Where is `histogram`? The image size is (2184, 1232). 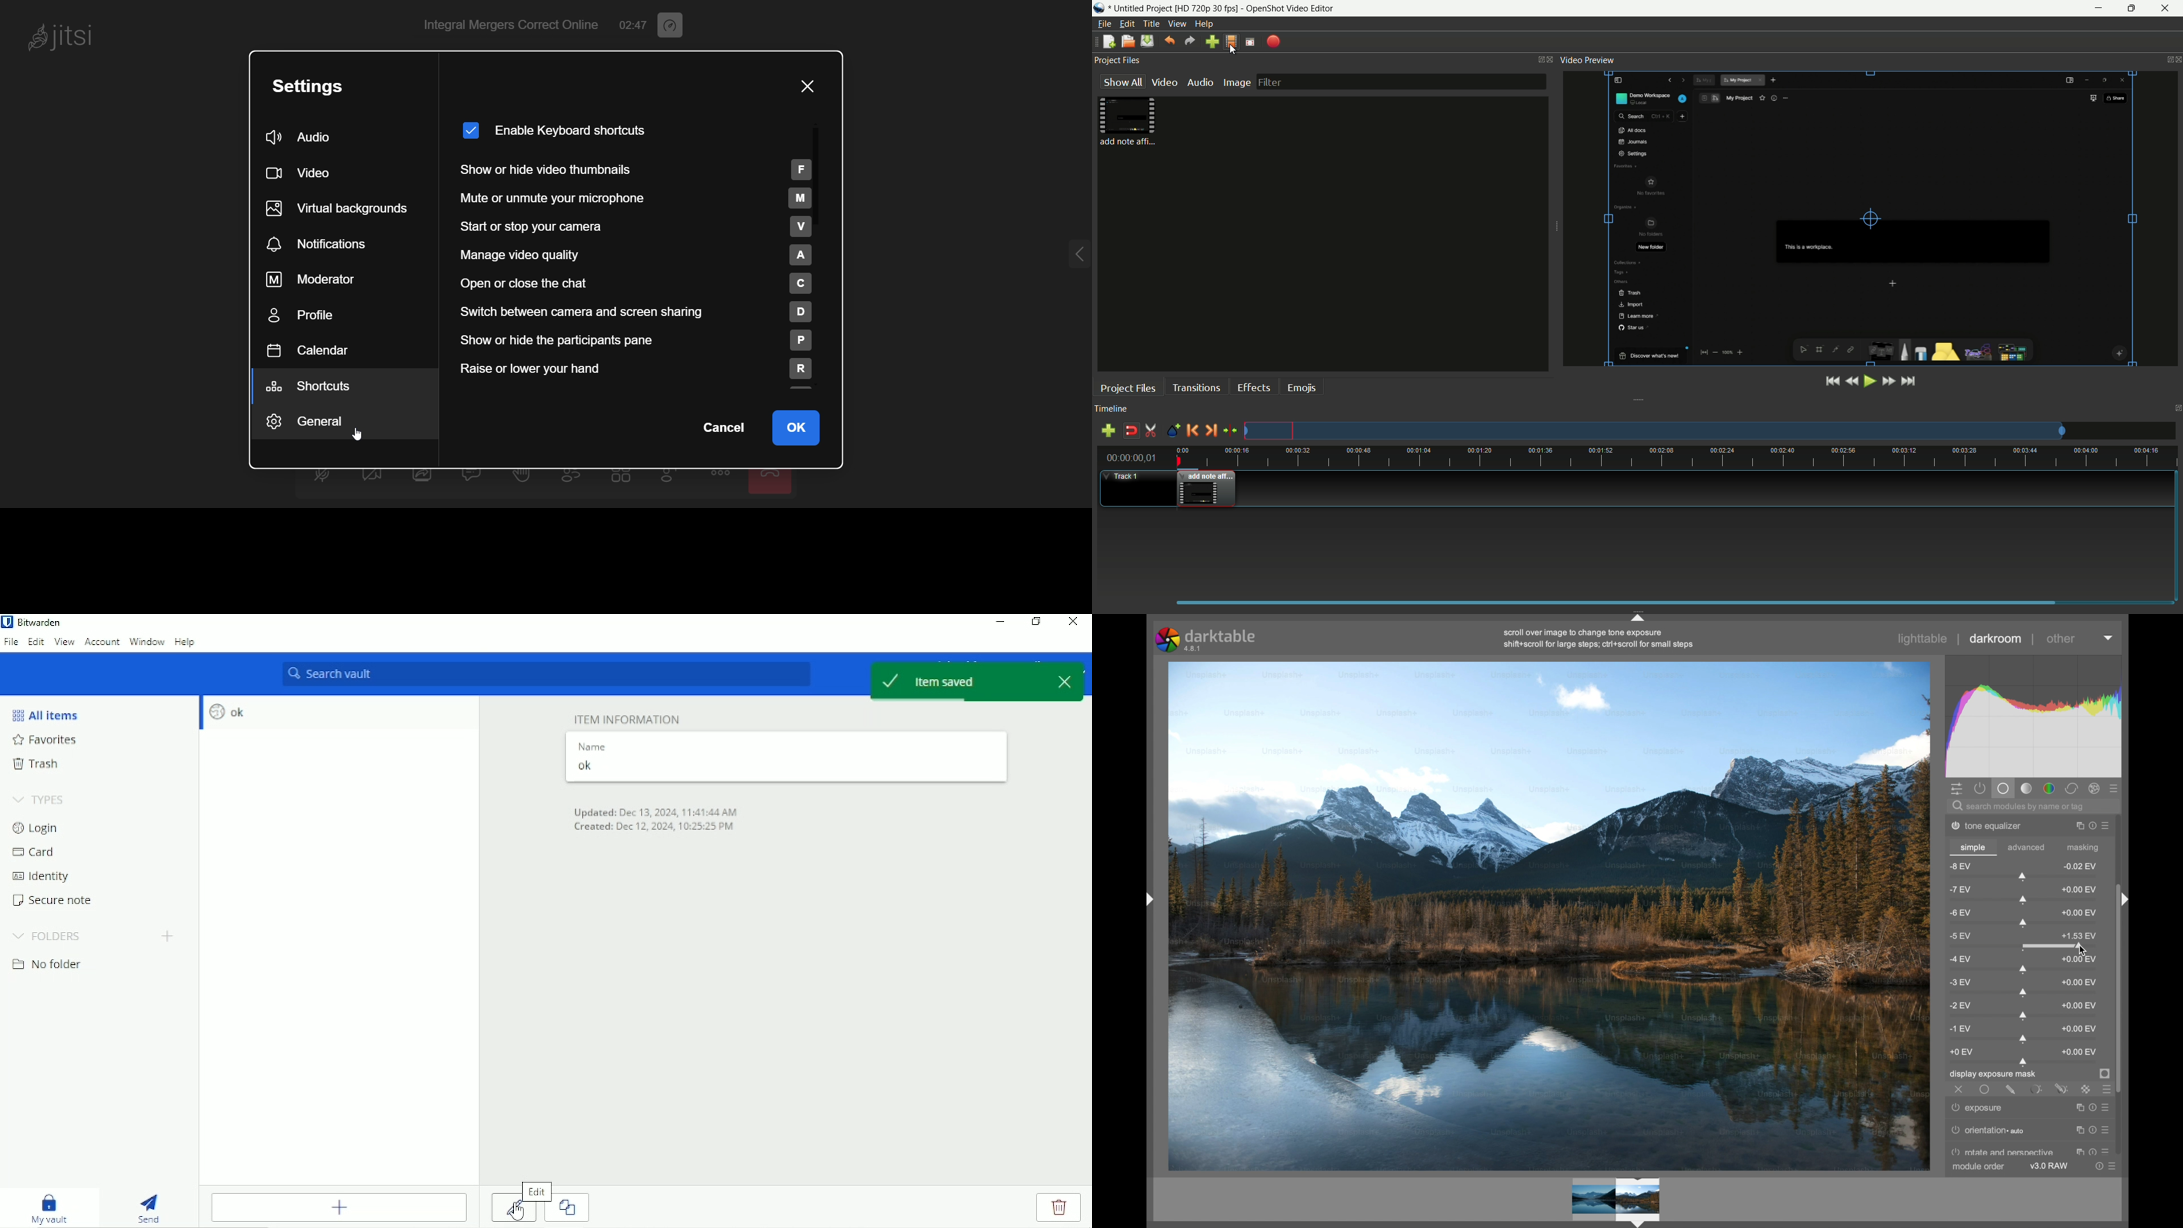
histogram is located at coordinates (2033, 715).